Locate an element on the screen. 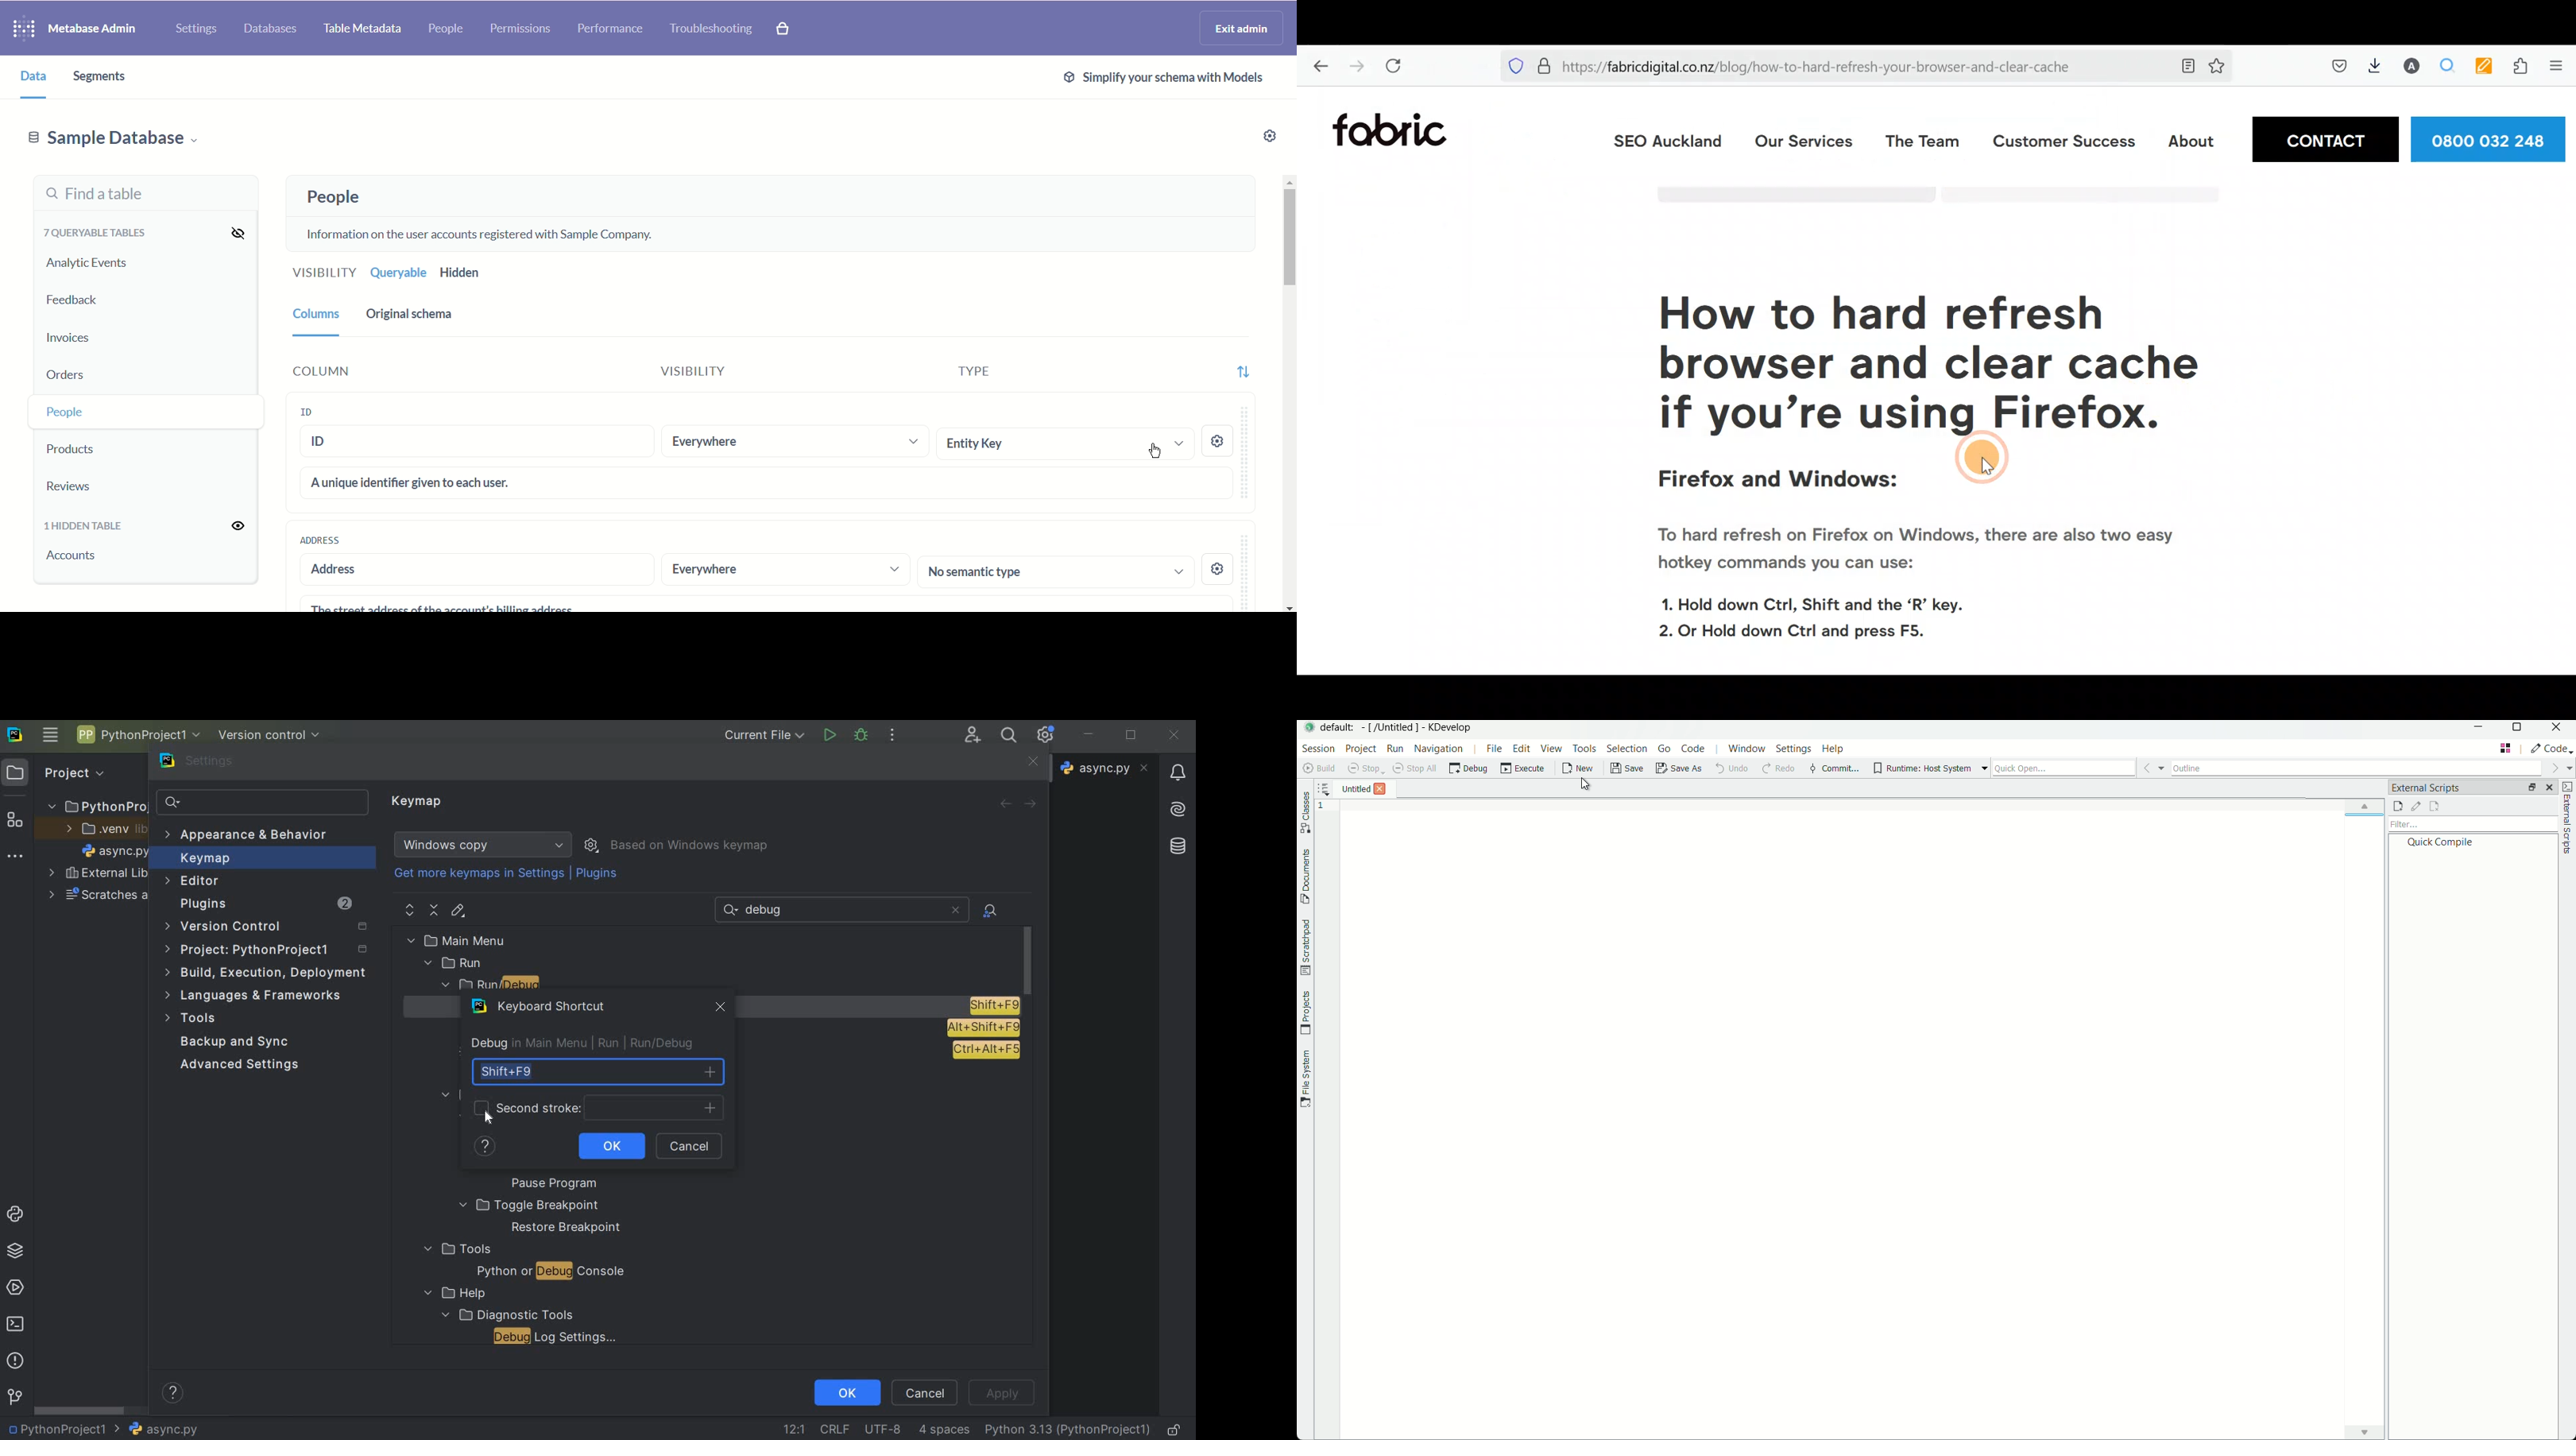 The height and width of the screenshot is (1456, 2576). close is located at coordinates (1031, 763).